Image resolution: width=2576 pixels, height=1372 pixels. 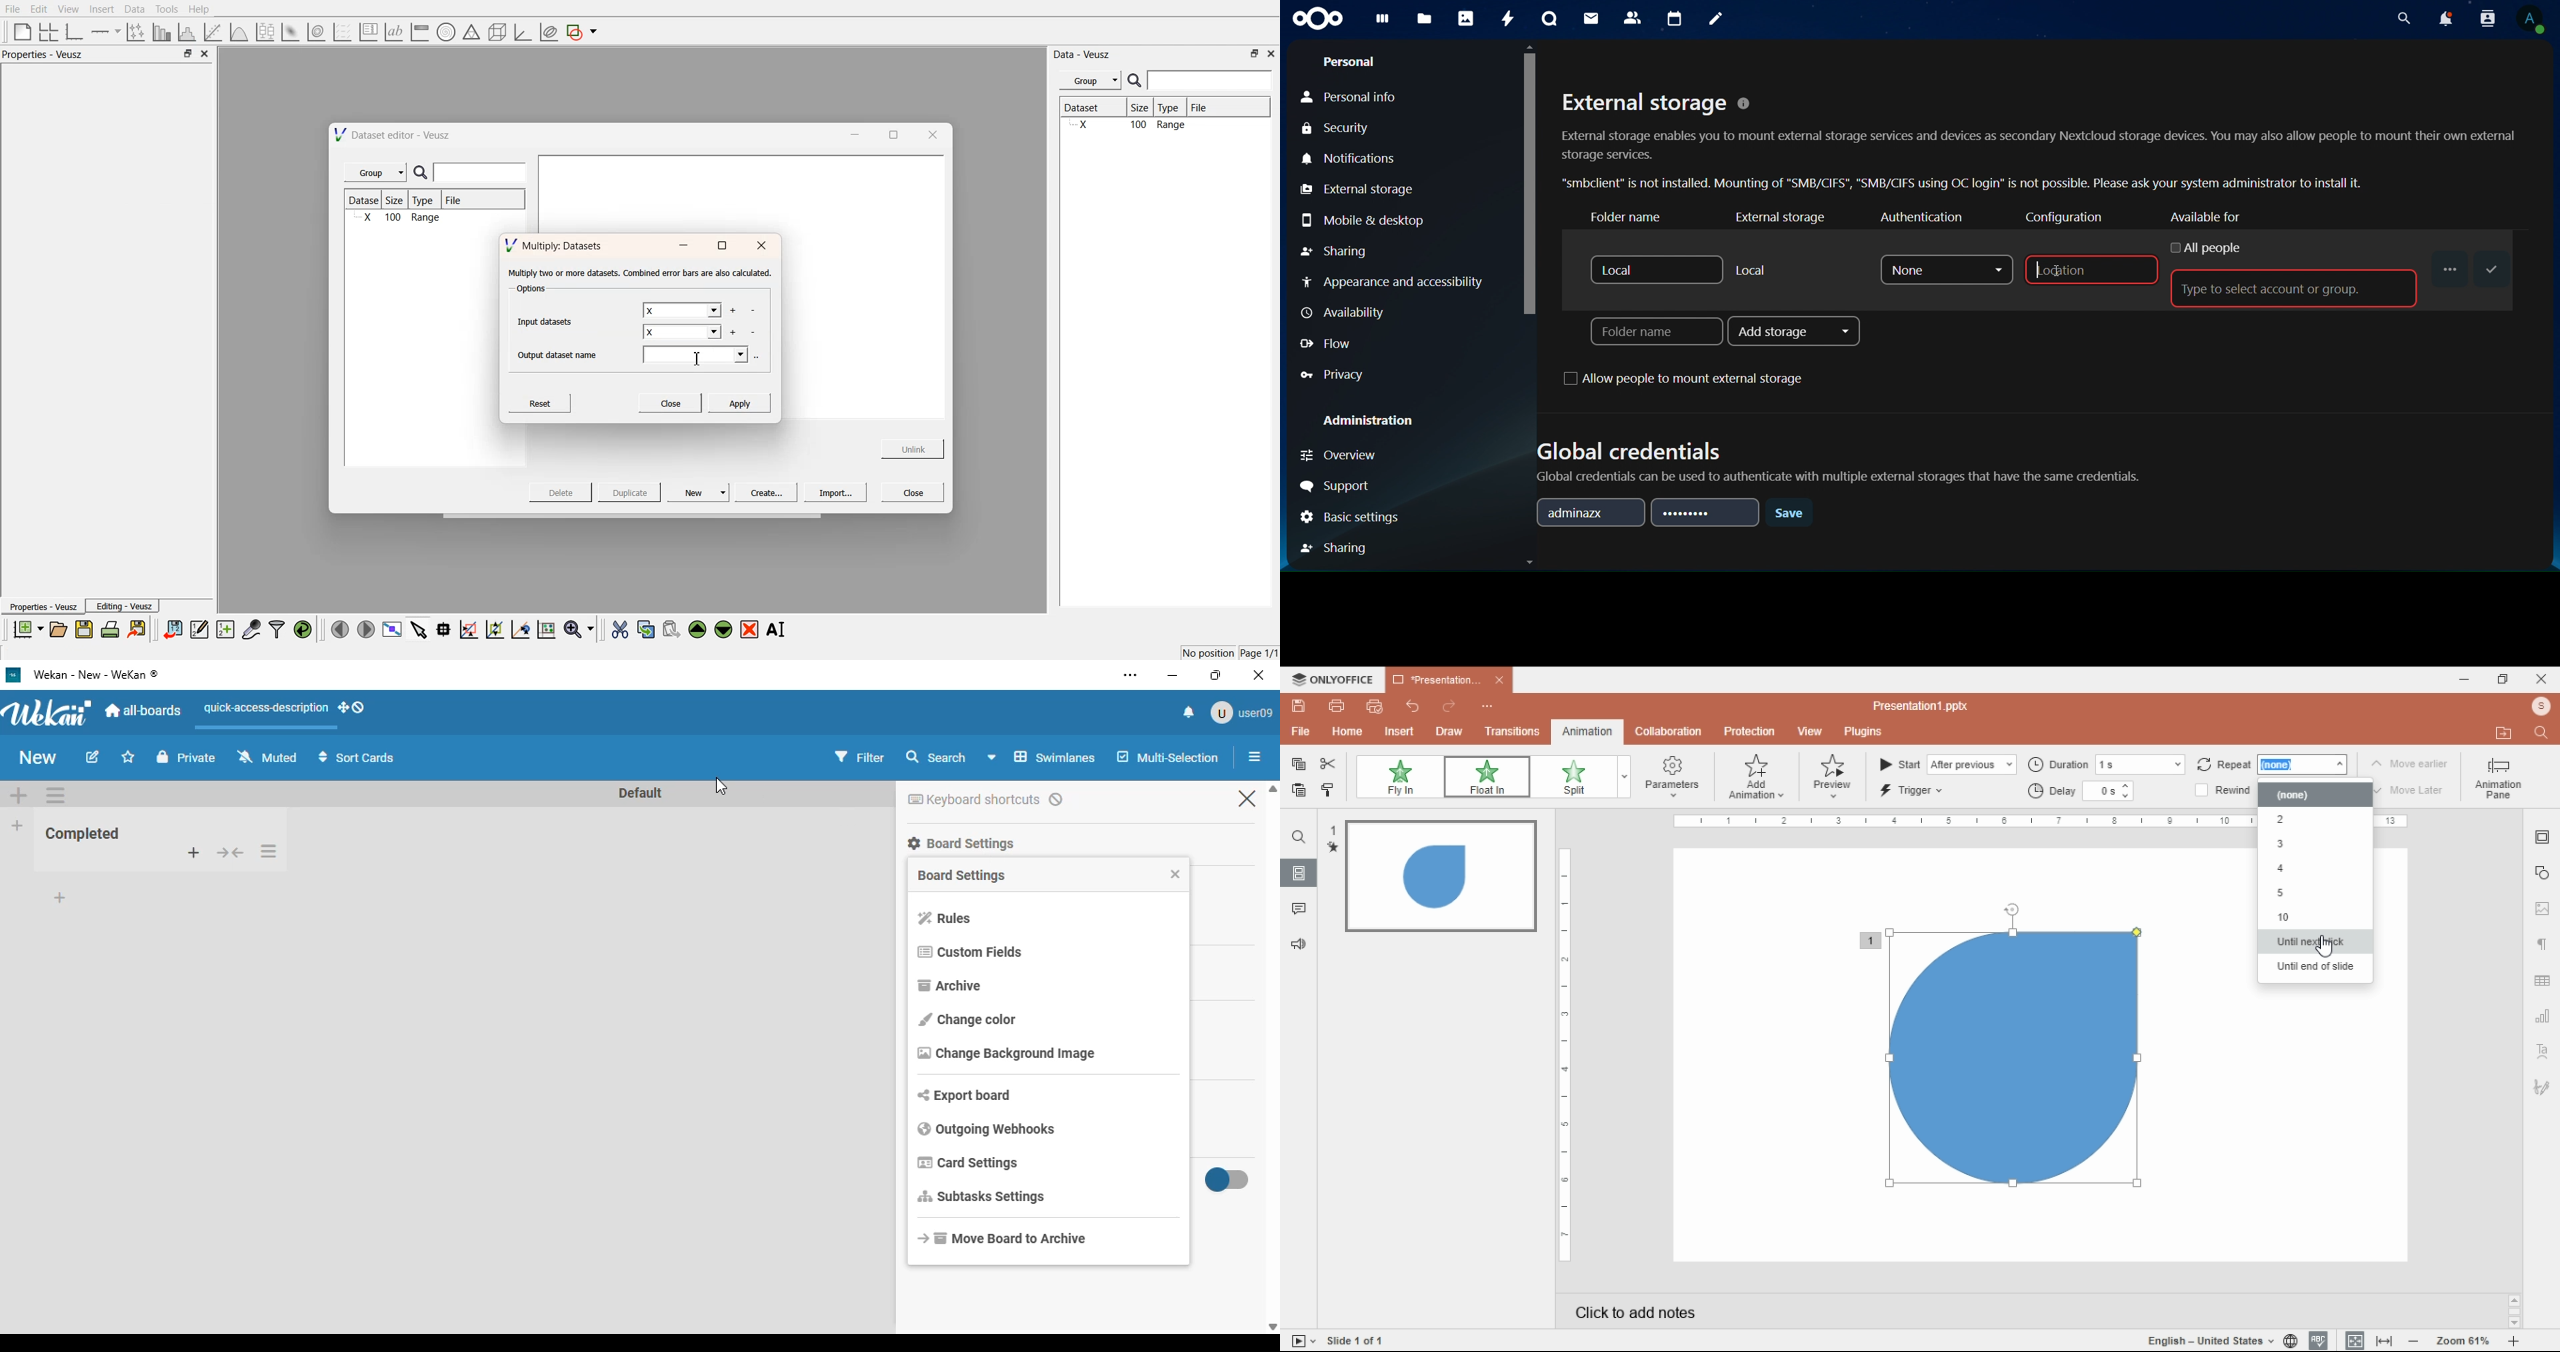 What do you see at coordinates (2542, 1090) in the screenshot?
I see `` at bounding box center [2542, 1090].